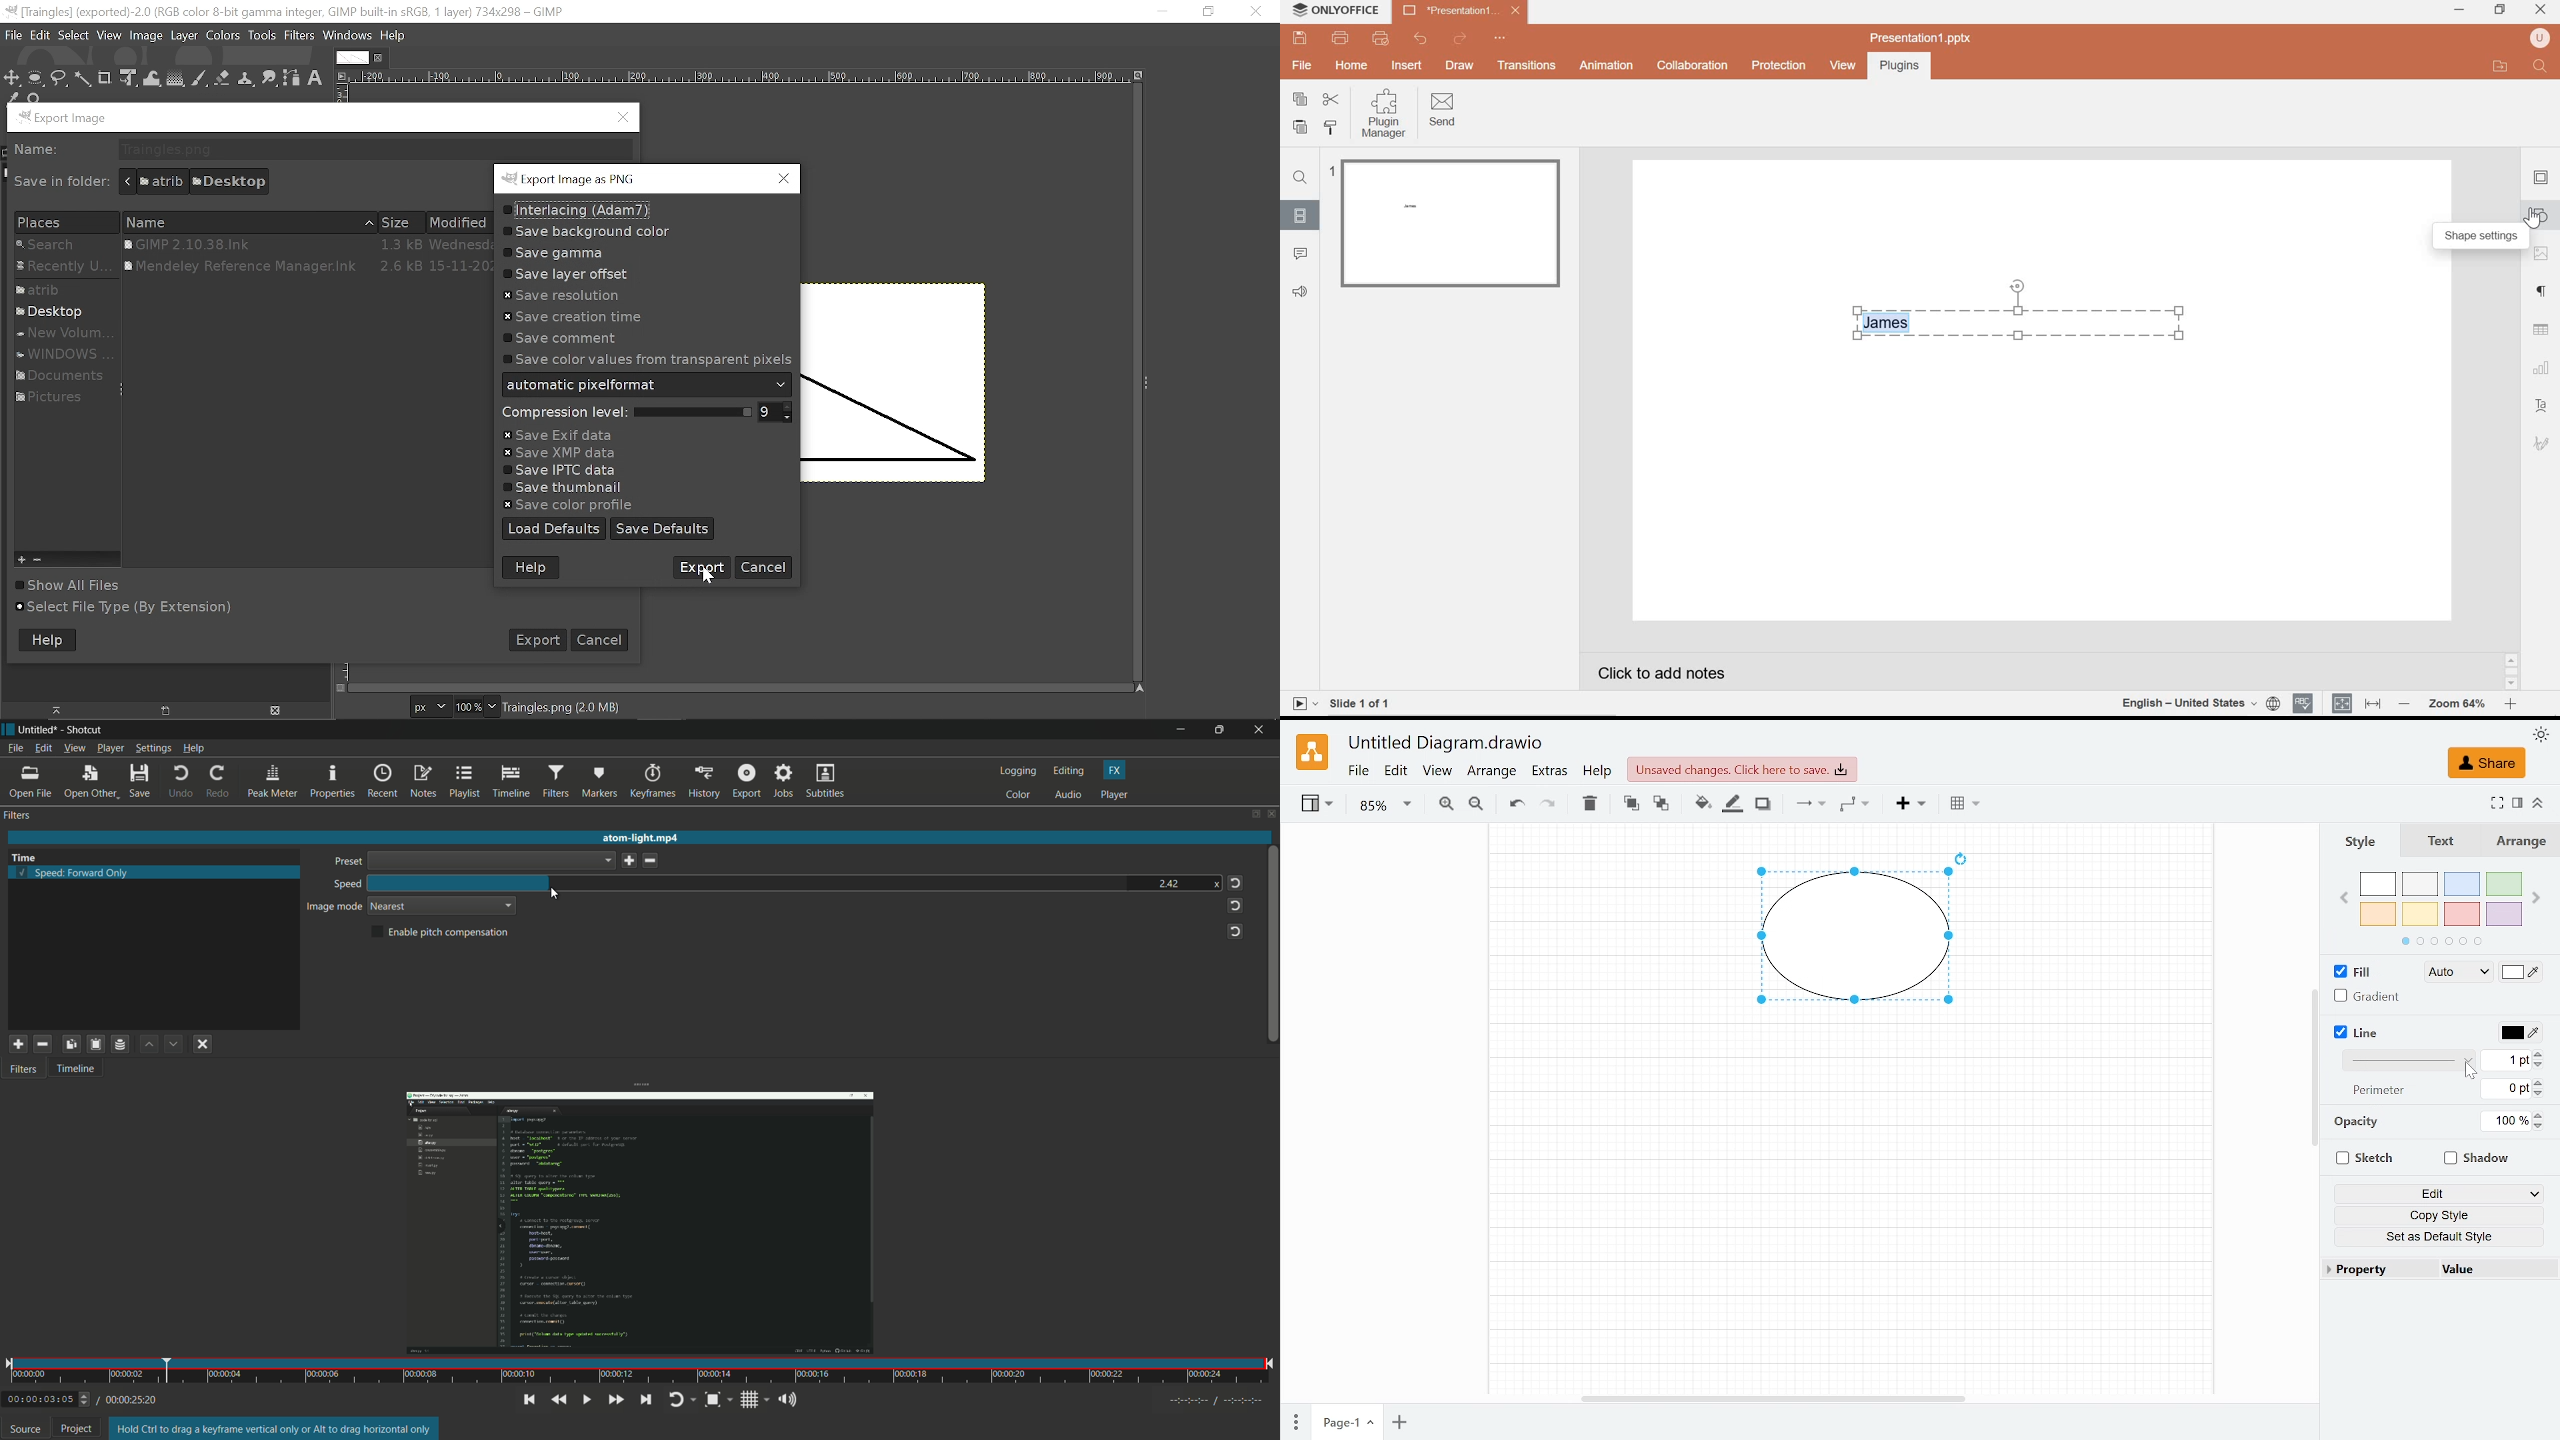 Image resolution: width=2576 pixels, height=1456 pixels. Describe the element at coordinates (39, 729) in the screenshot. I see `untitled` at that location.